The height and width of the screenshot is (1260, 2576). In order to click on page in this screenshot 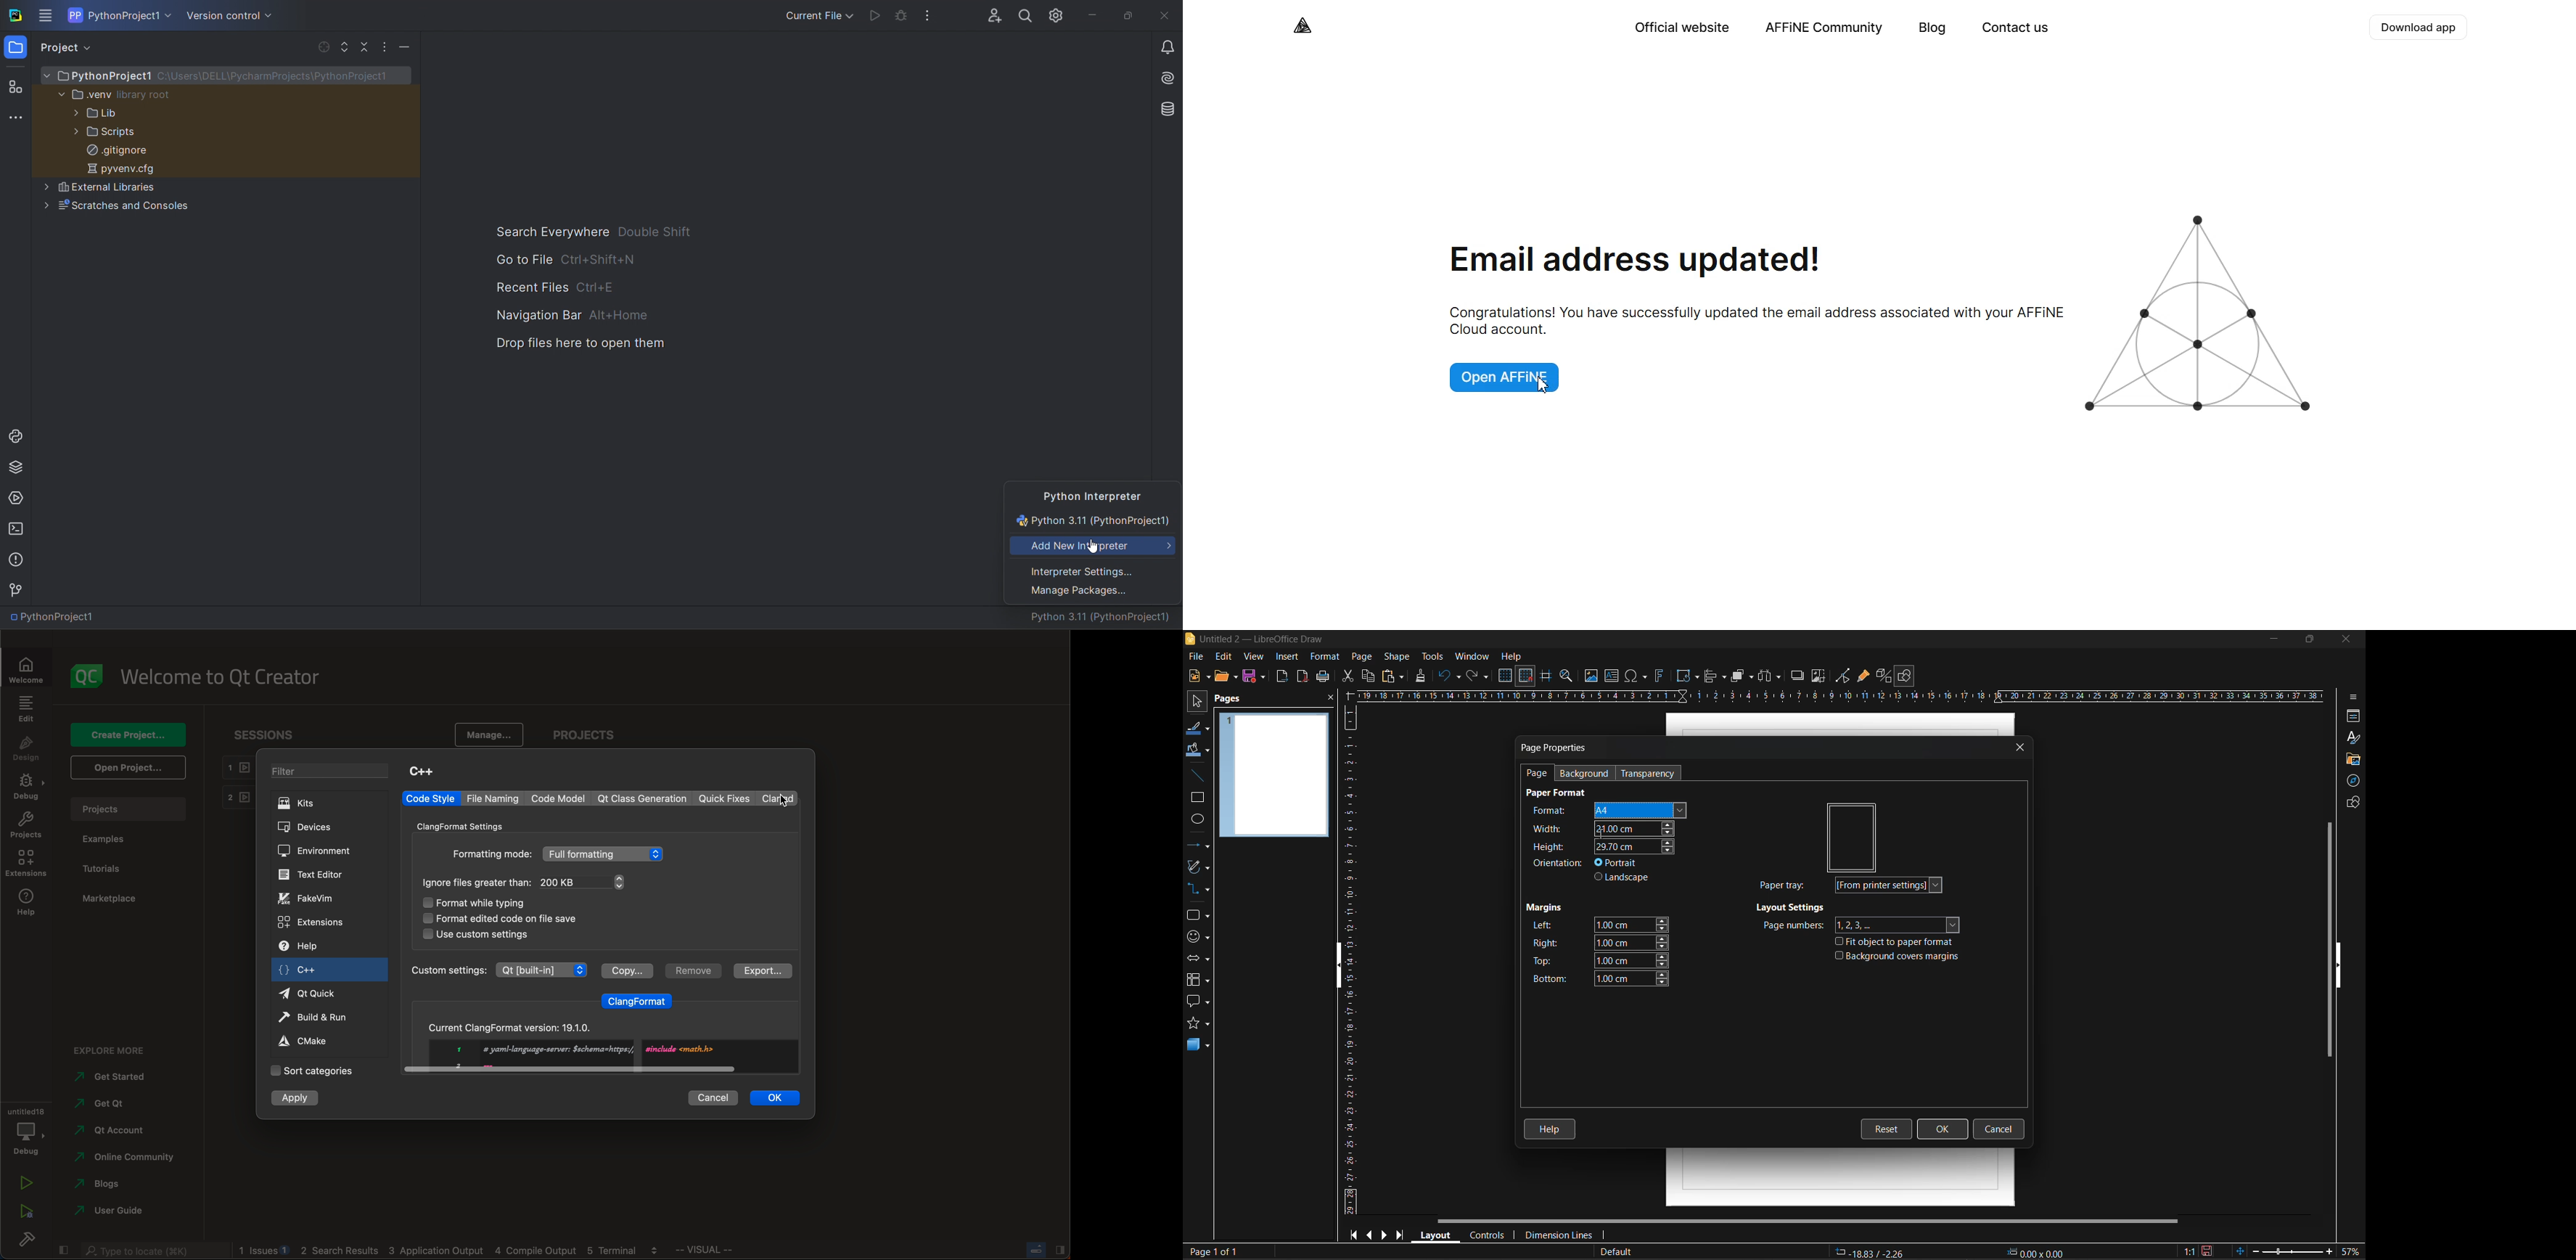, I will do `click(1364, 656)`.